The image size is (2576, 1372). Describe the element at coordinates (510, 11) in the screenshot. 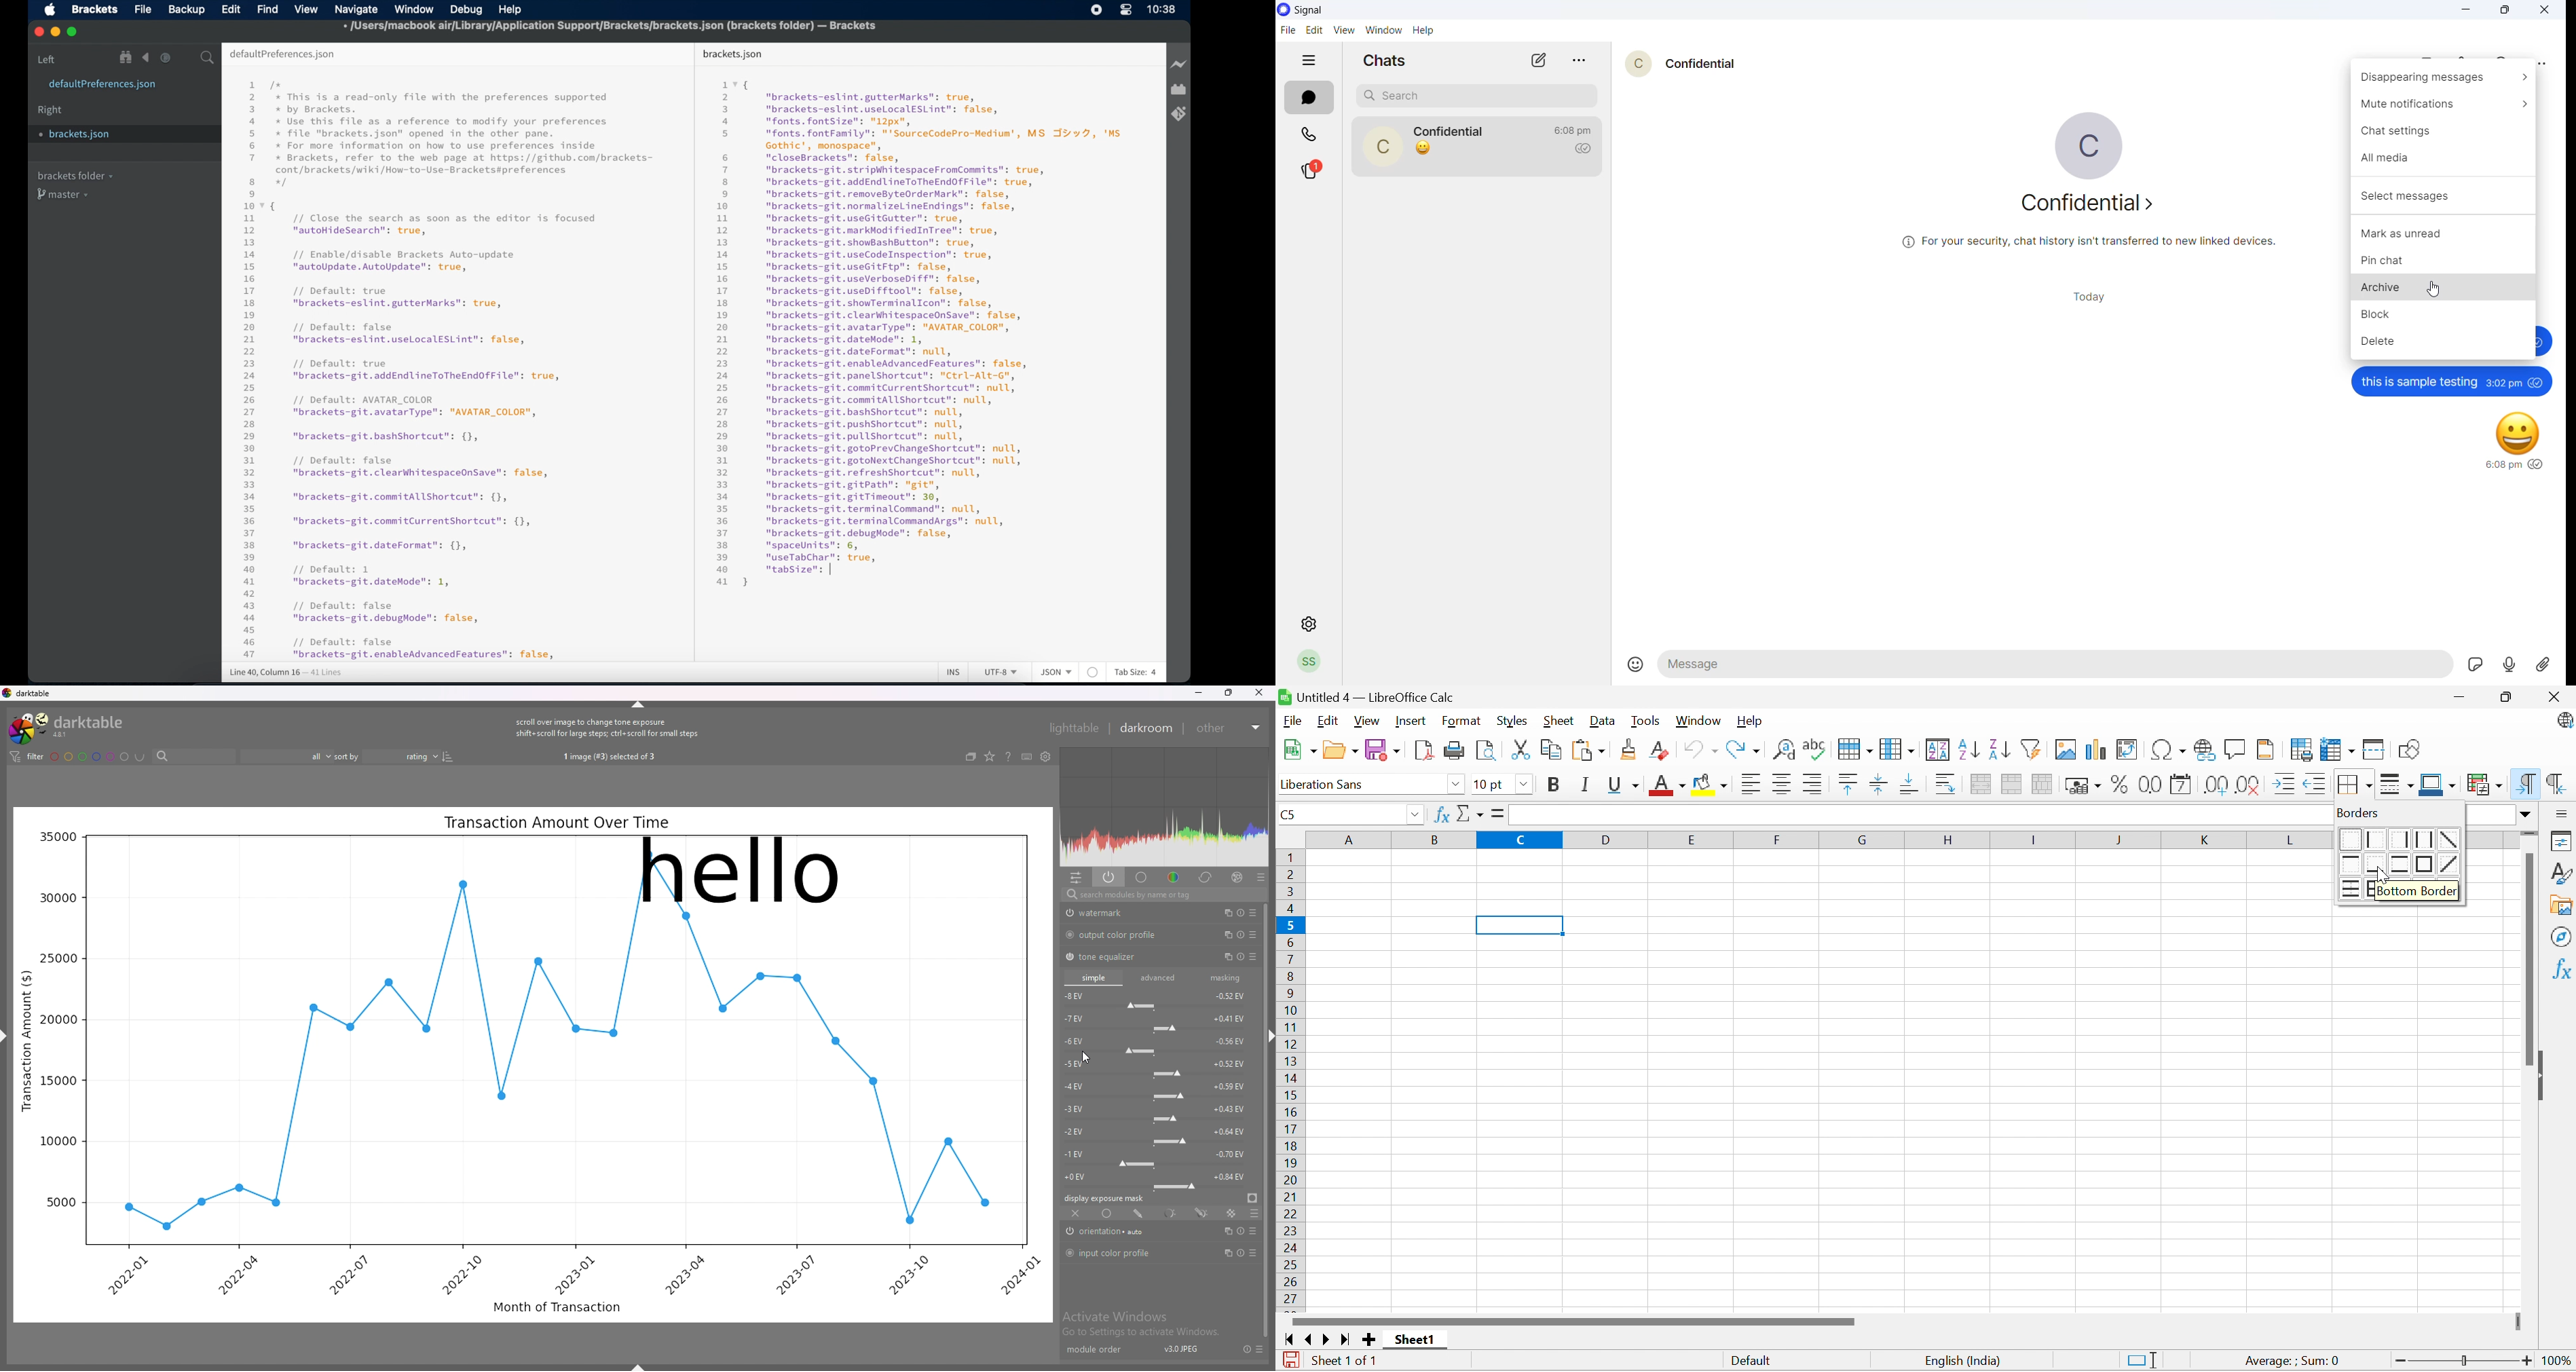

I see `help` at that location.